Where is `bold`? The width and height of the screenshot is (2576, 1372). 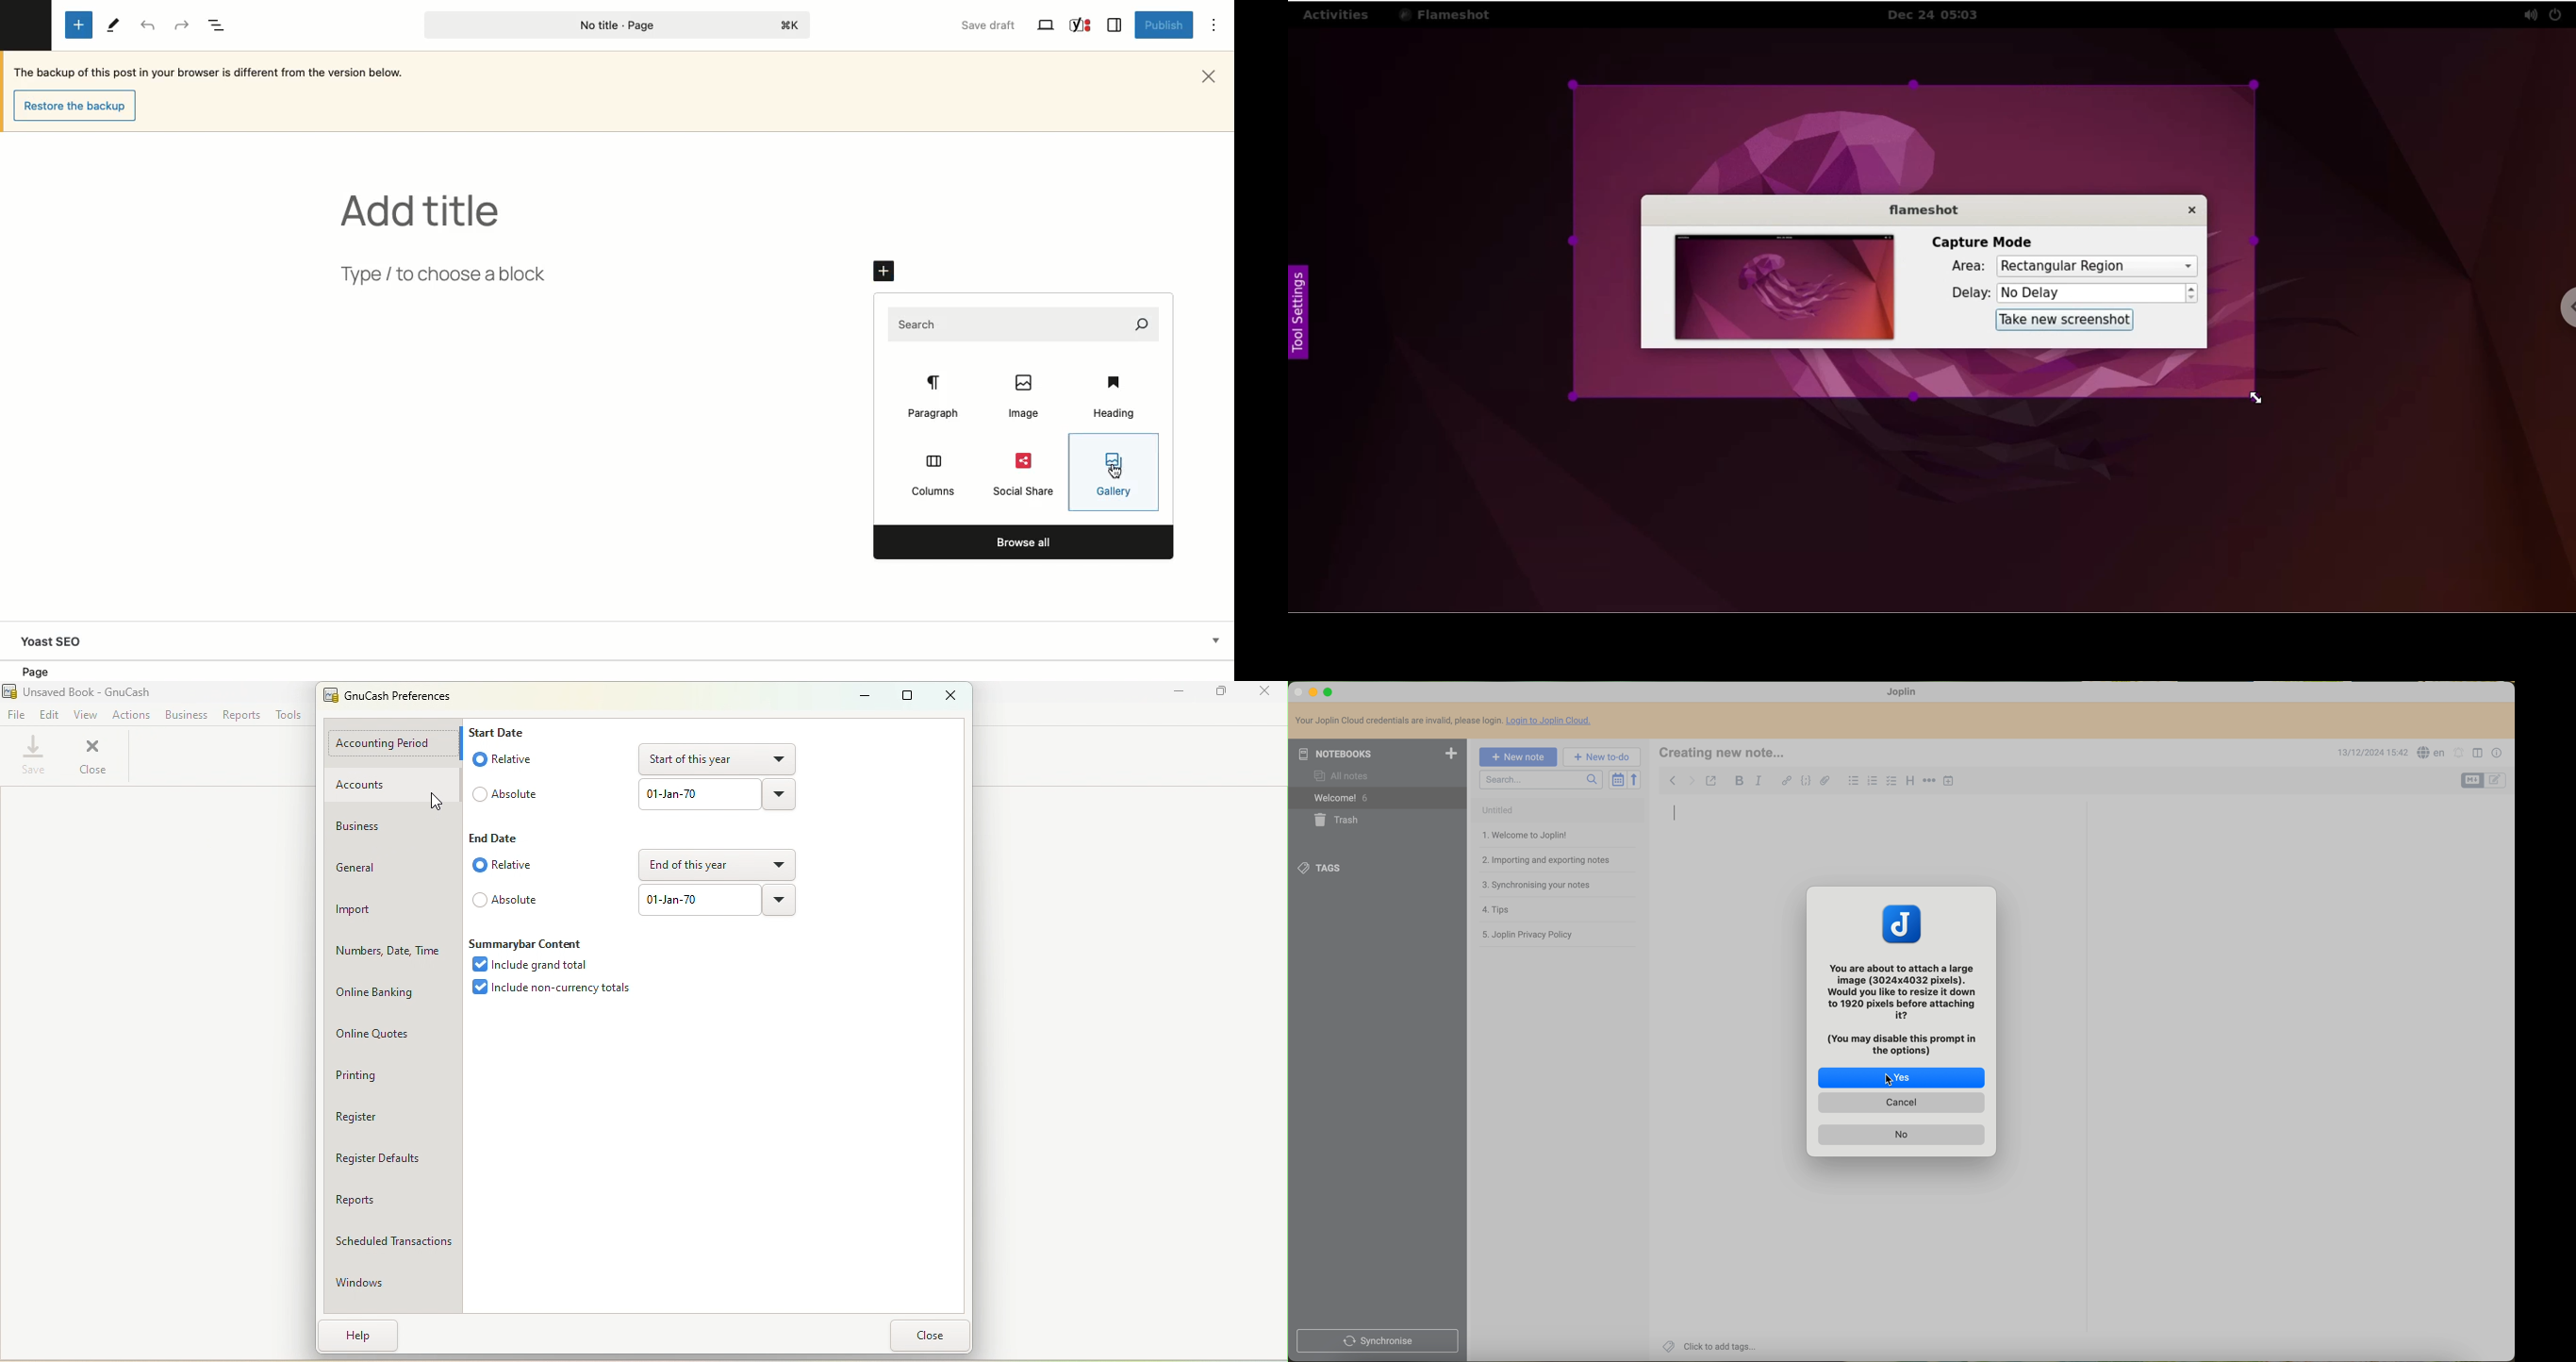
bold is located at coordinates (1739, 781).